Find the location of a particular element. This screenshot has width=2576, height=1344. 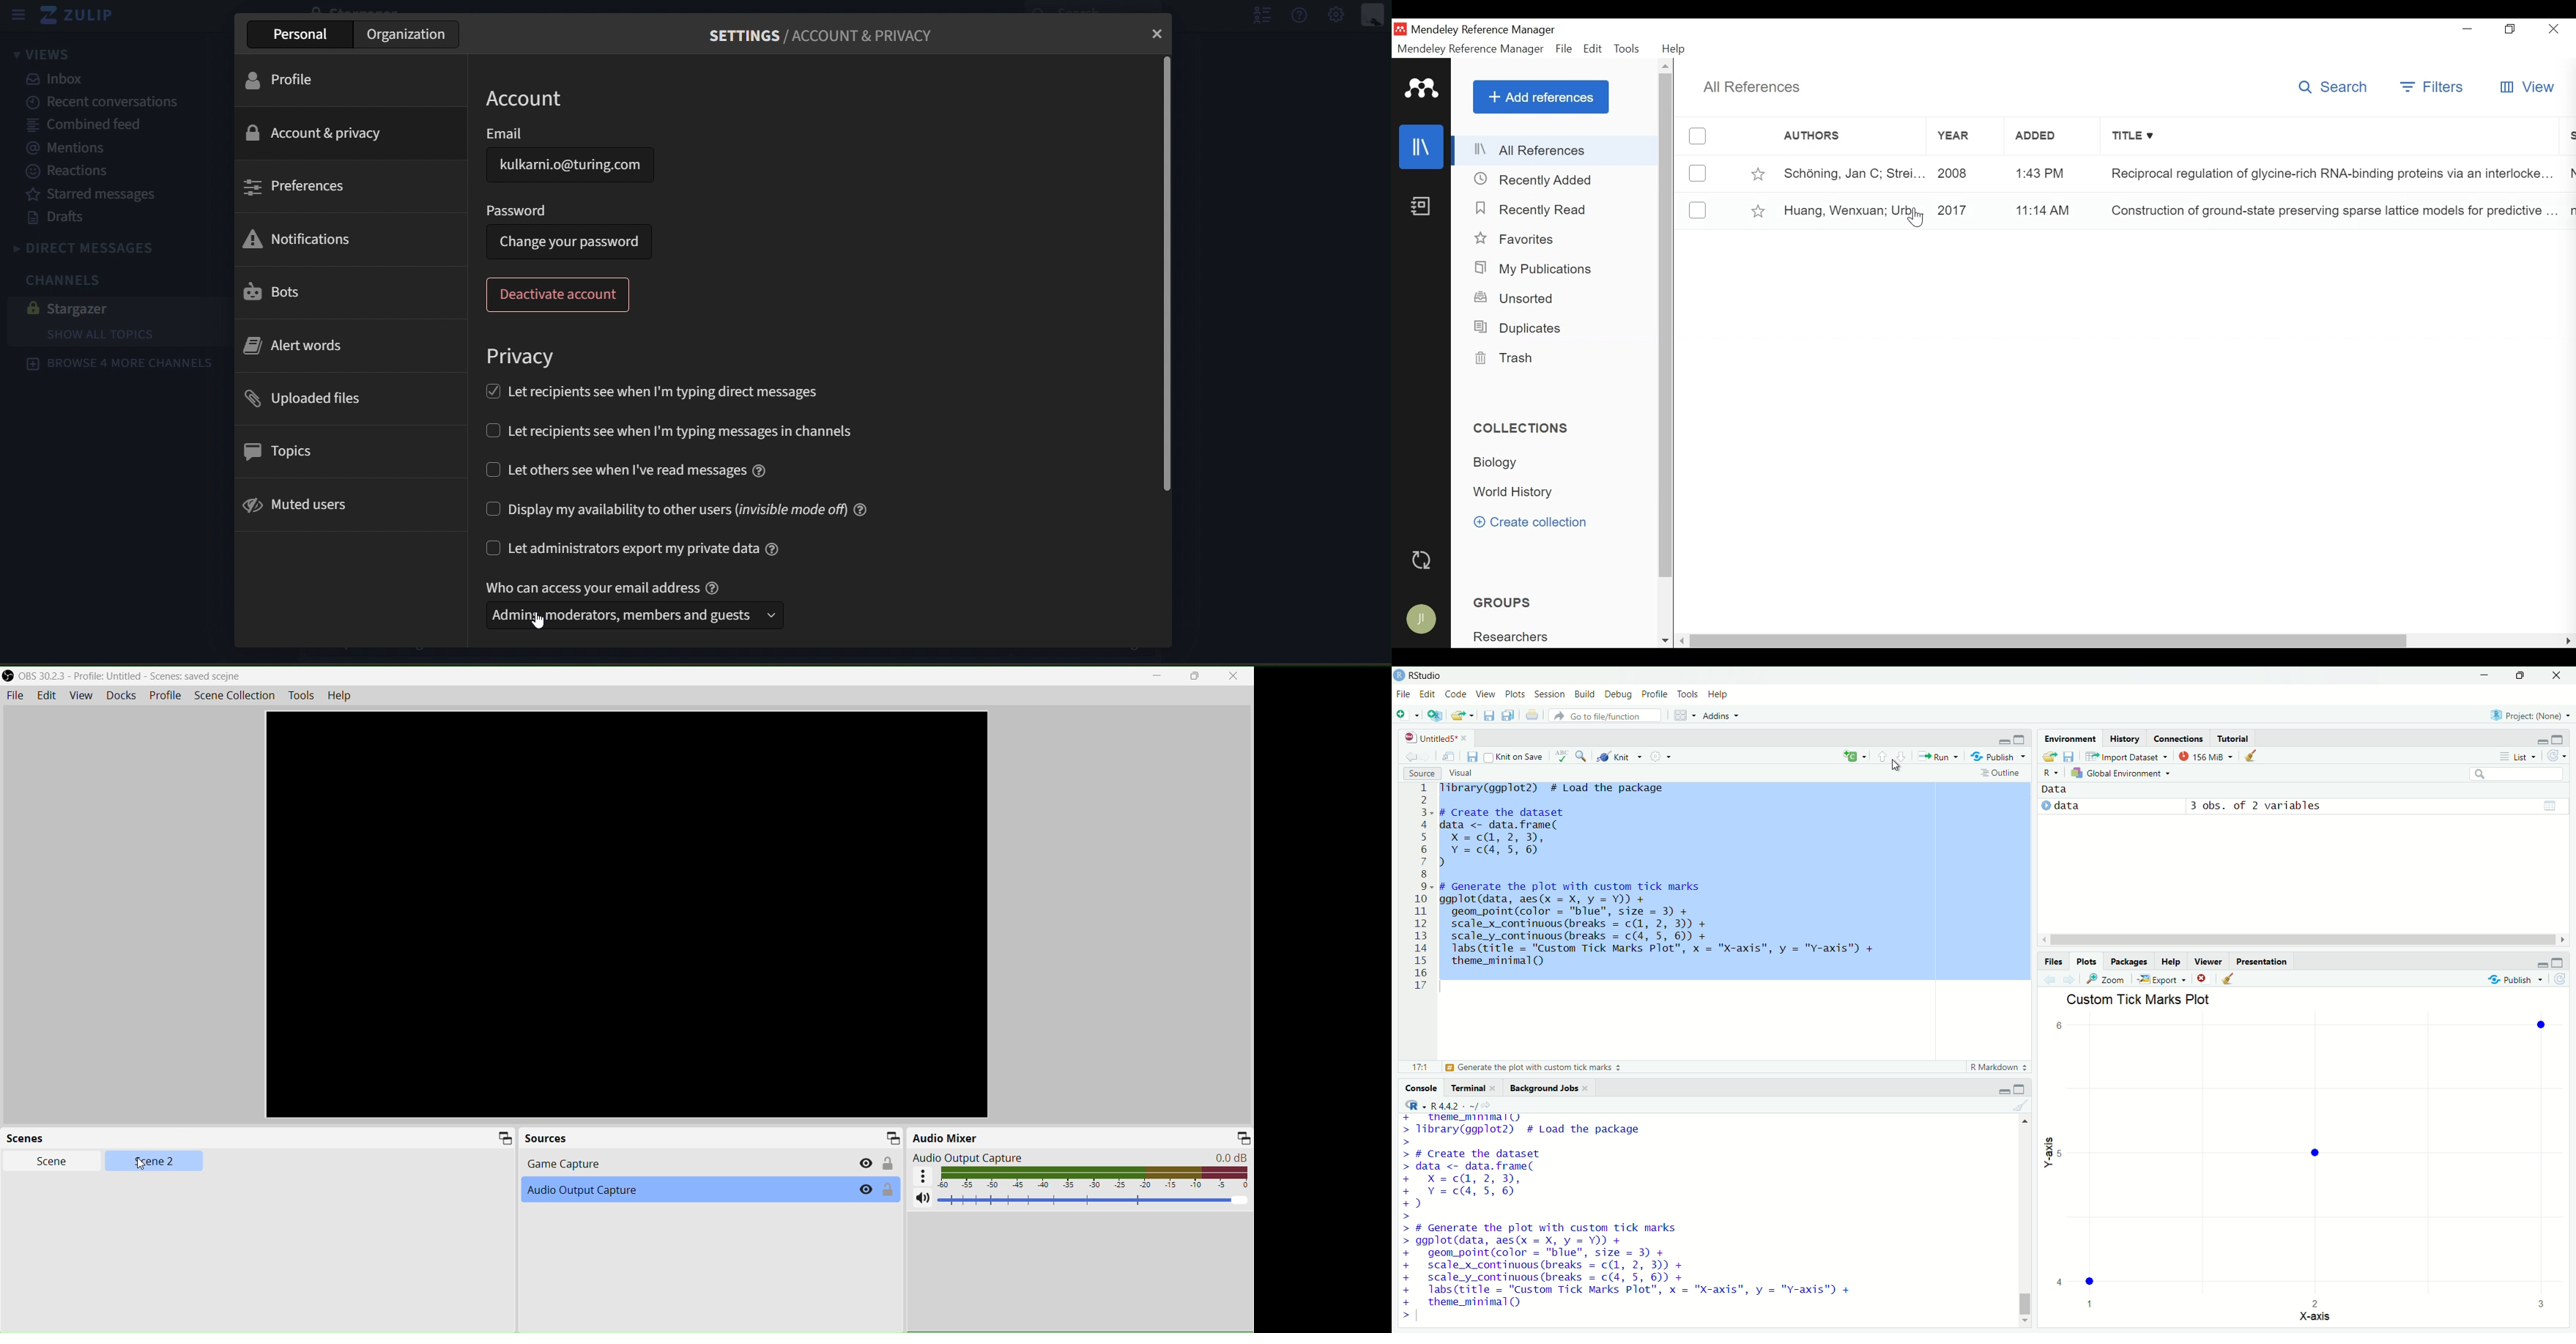

insert a code chunk is located at coordinates (1854, 755).